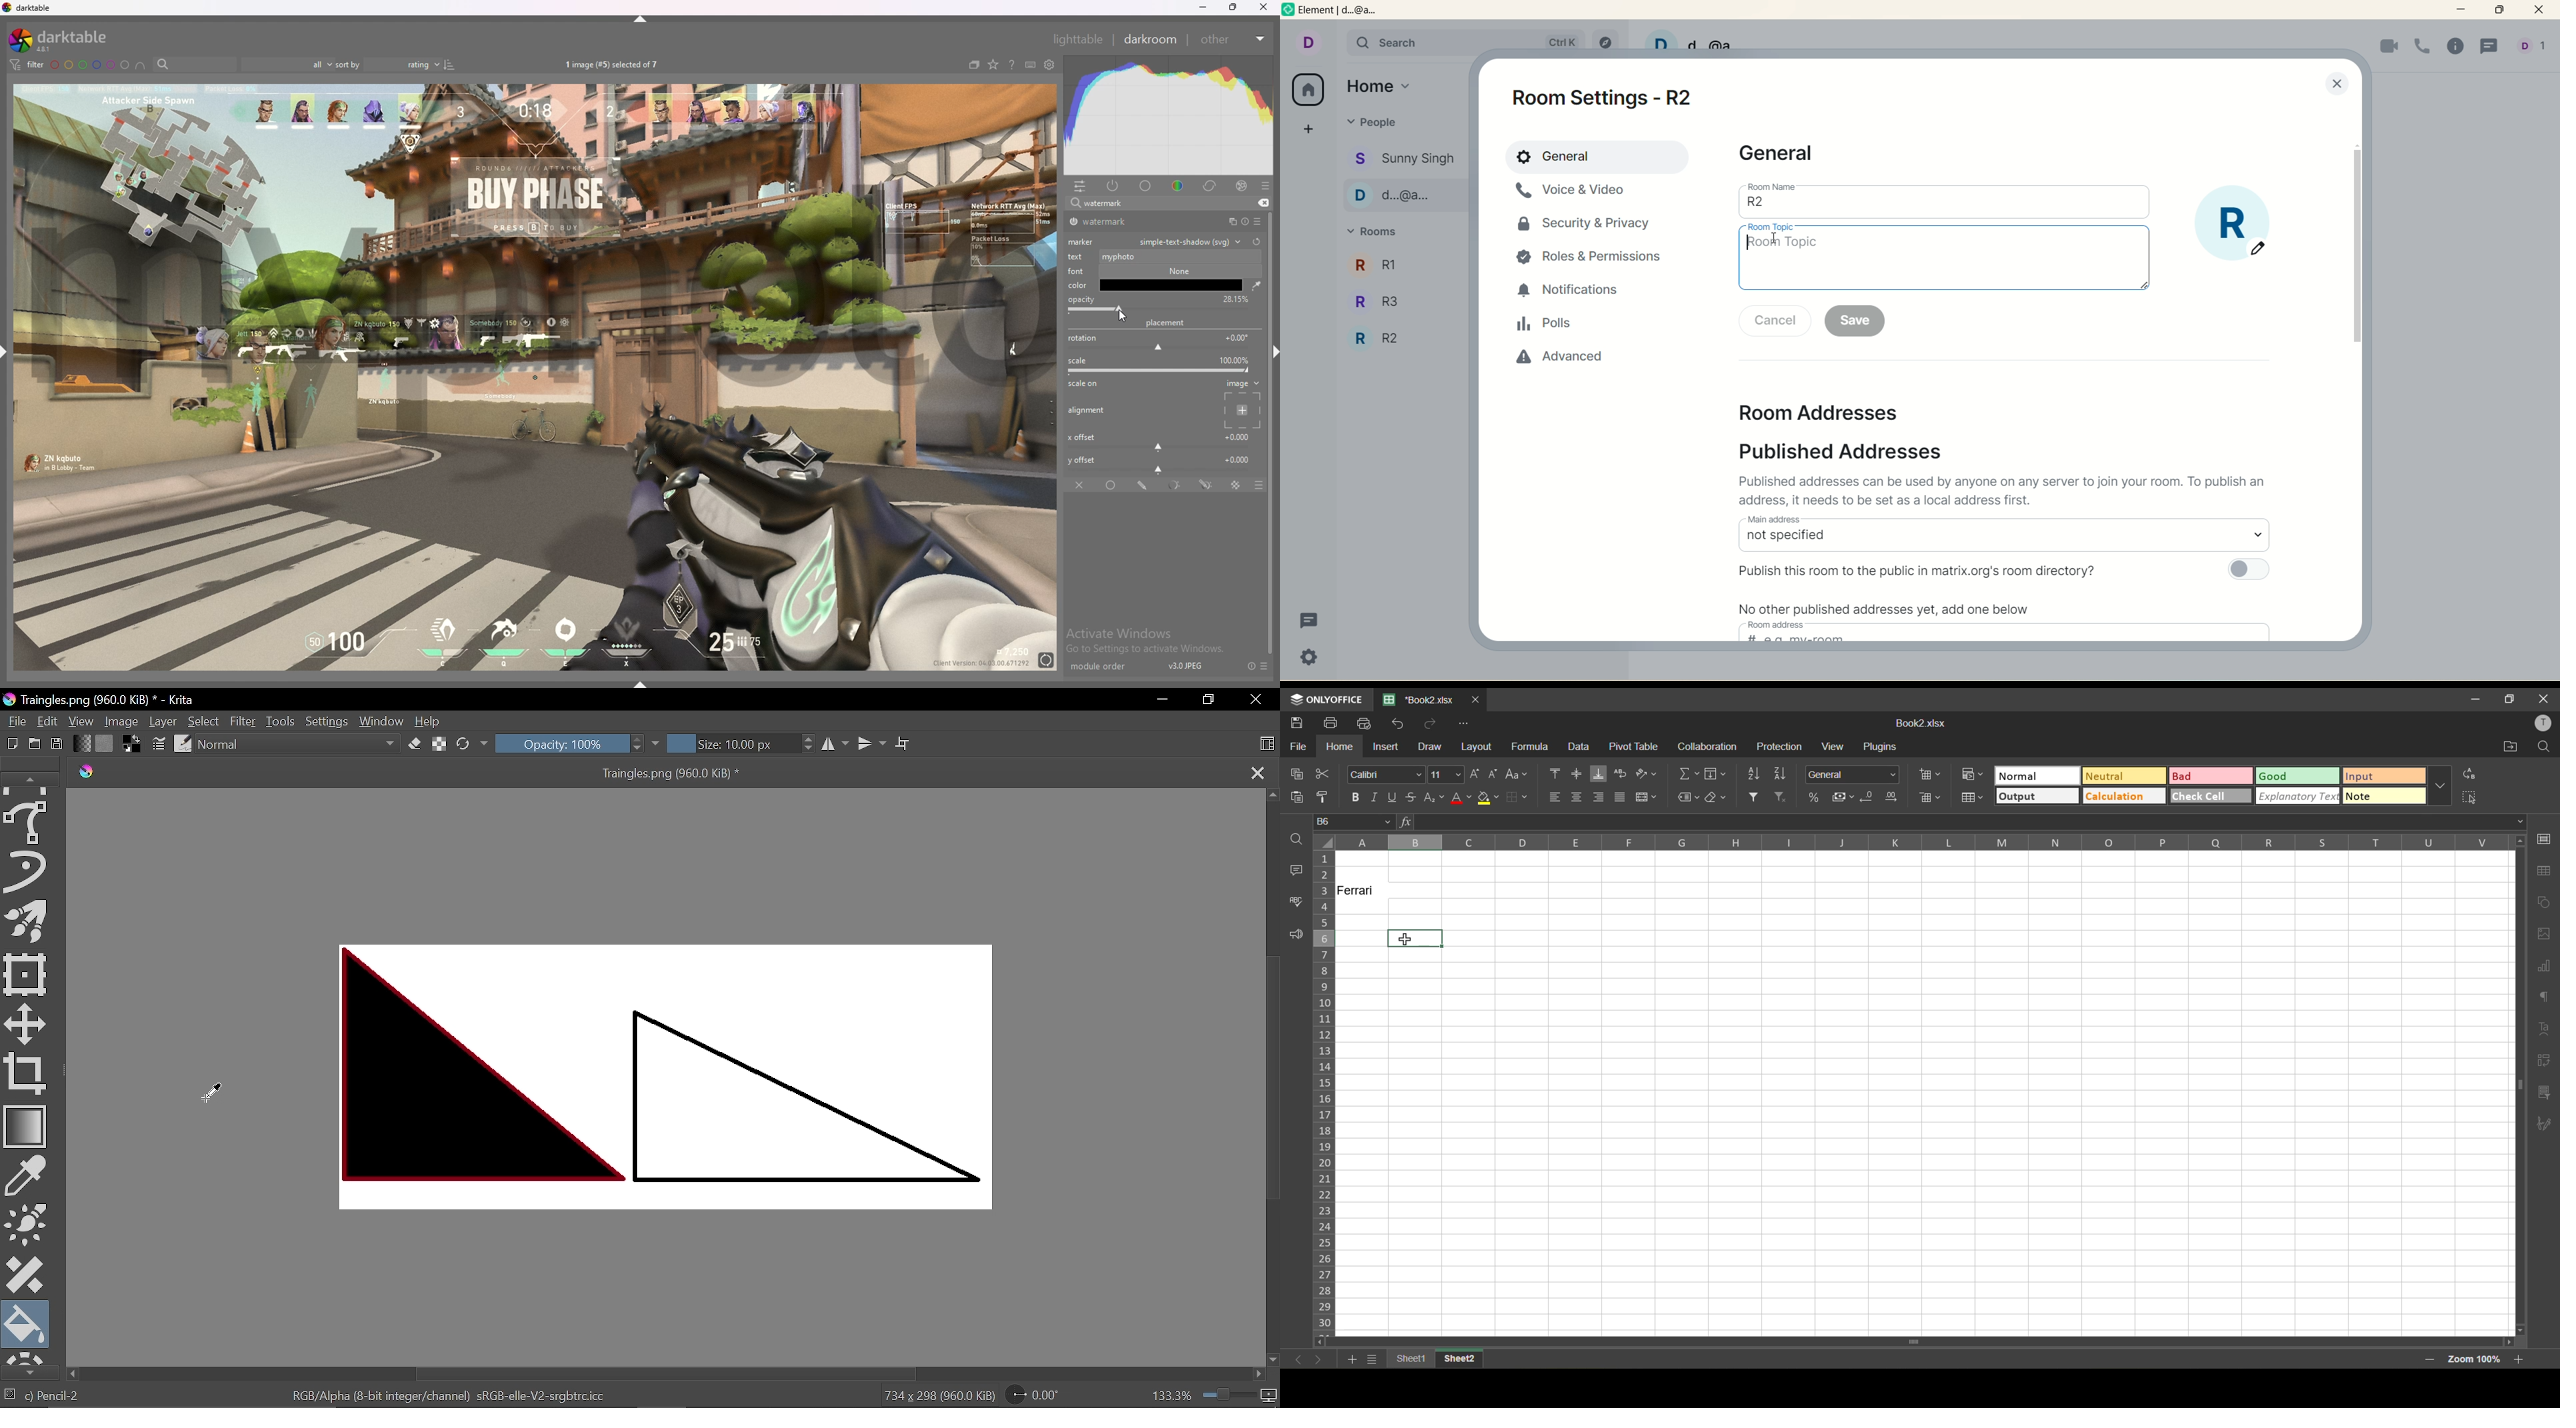 This screenshot has height=1428, width=2576. What do you see at coordinates (2354, 247) in the screenshot?
I see `vertical scroll bar` at bounding box center [2354, 247].